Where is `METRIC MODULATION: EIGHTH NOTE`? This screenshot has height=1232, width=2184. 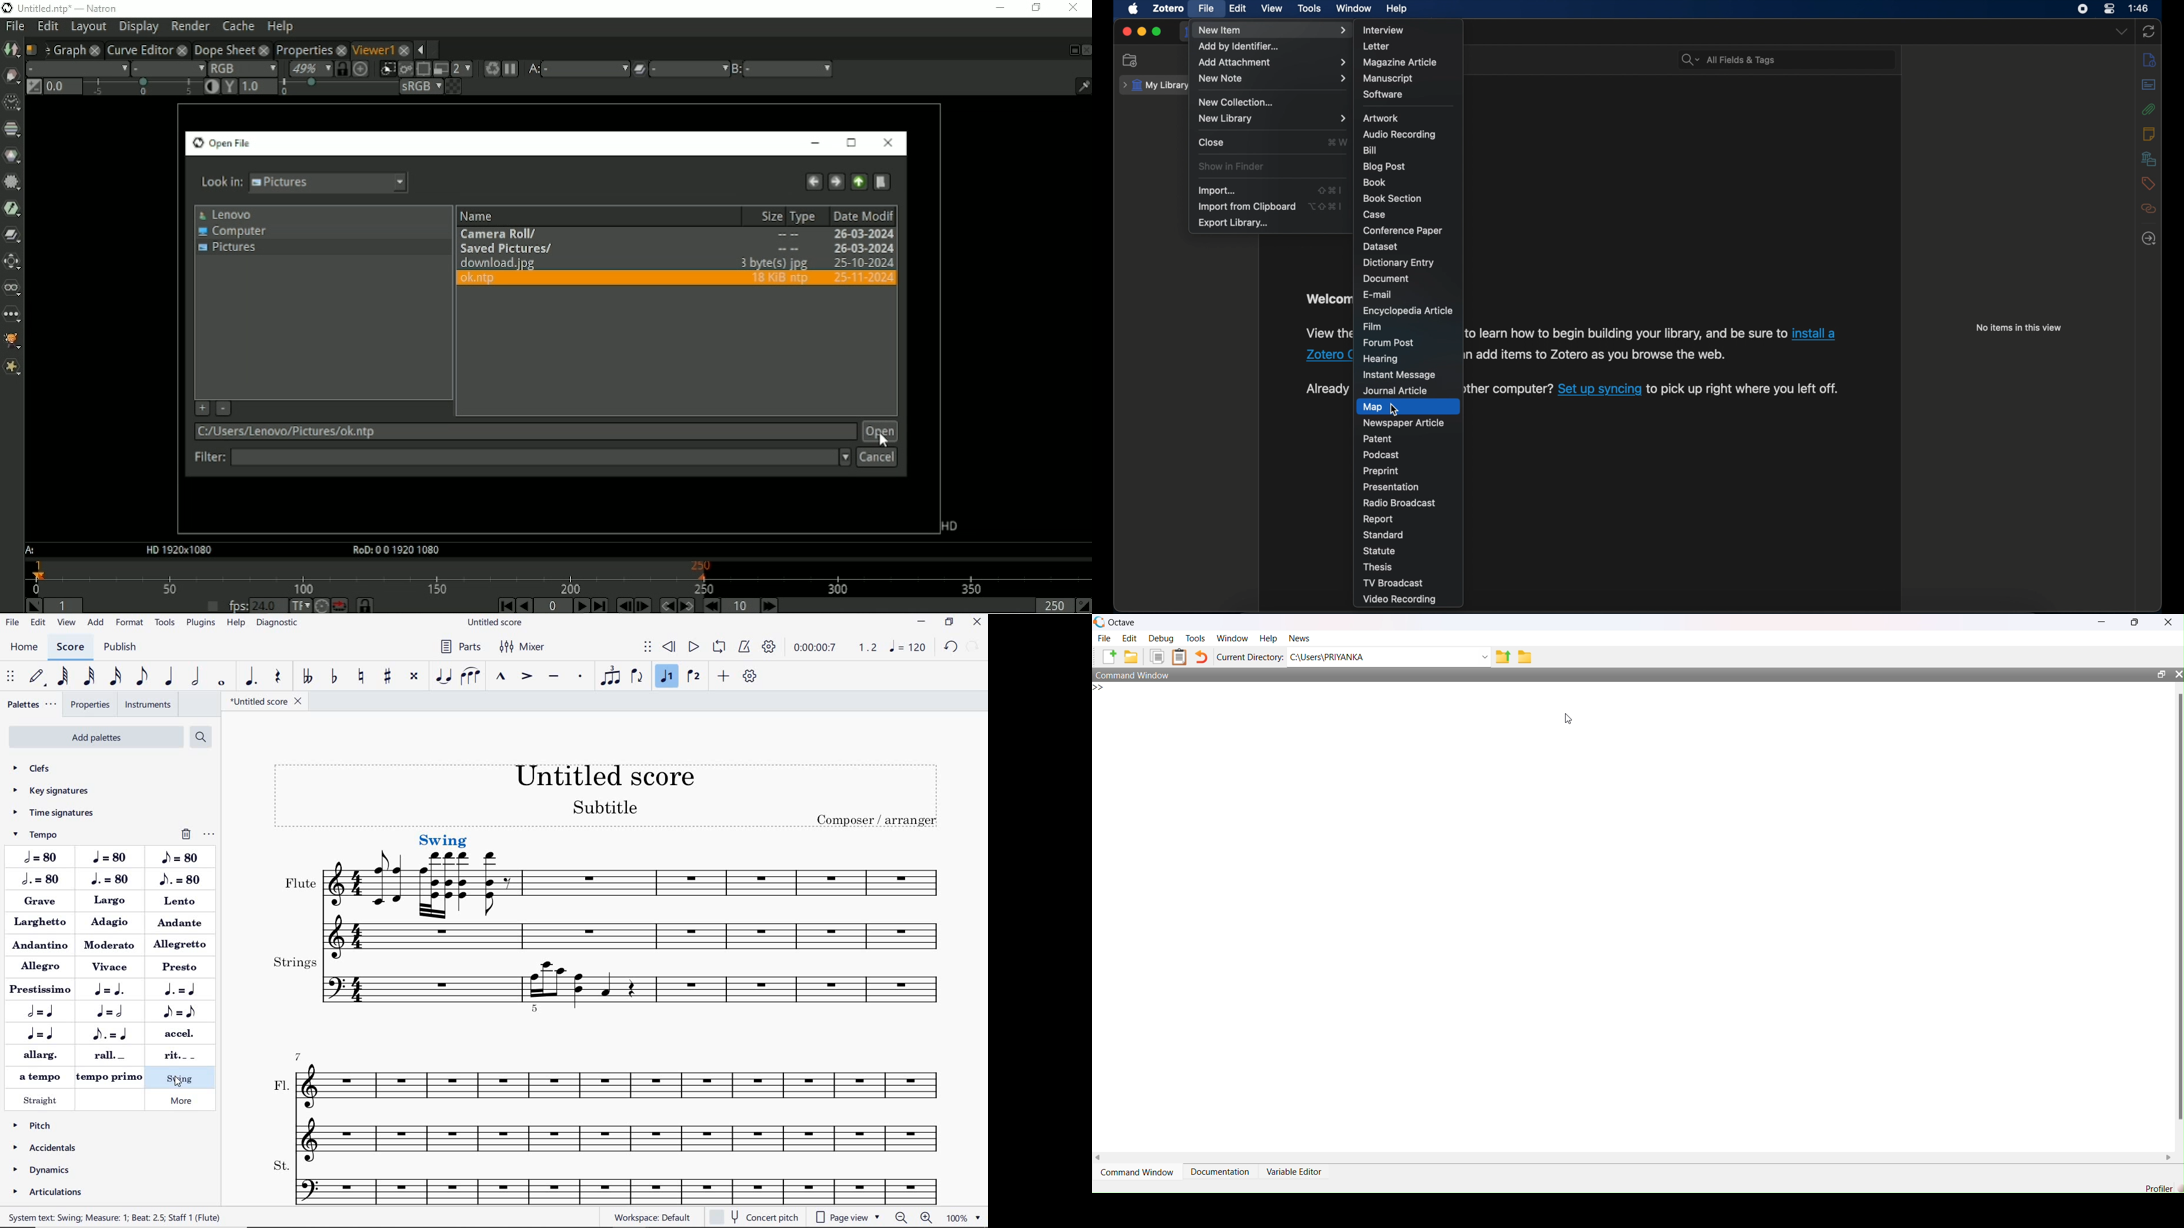
METRIC MODULATION: EIGHTH NOTE is located at coordinates (178, 1012).